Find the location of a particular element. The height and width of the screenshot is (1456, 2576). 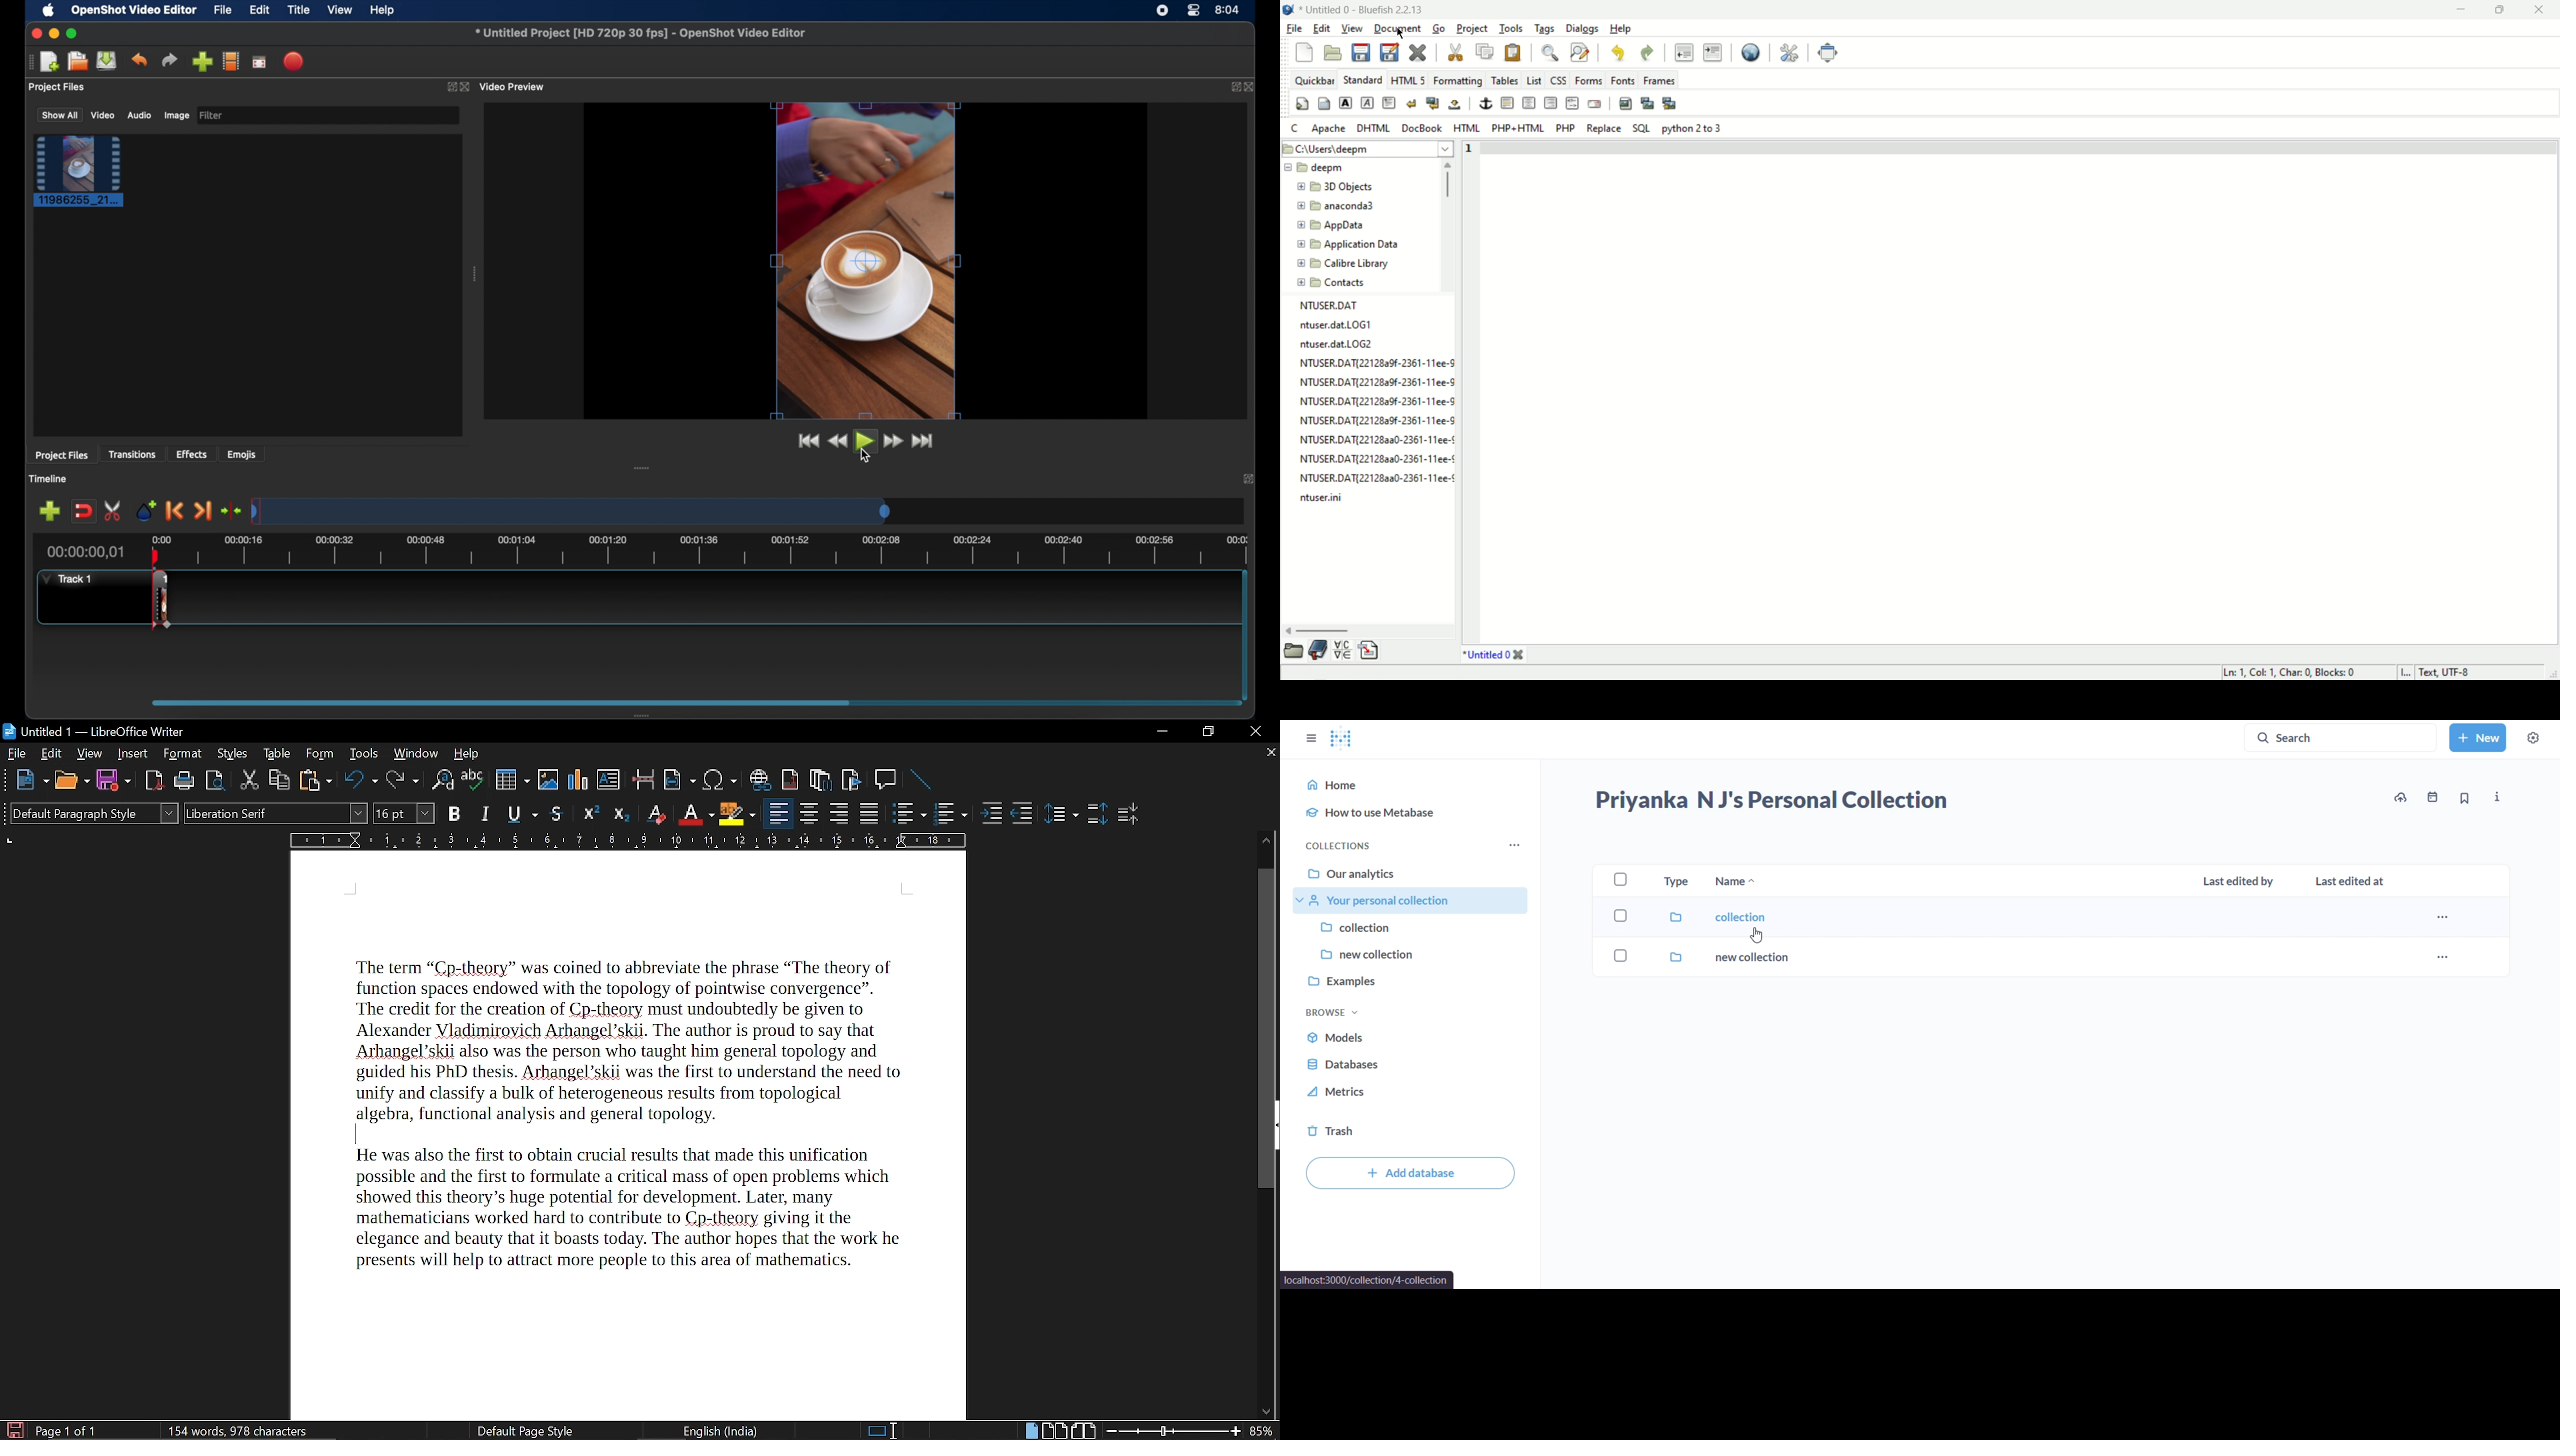

examples is located at coordinates (1410, 979).